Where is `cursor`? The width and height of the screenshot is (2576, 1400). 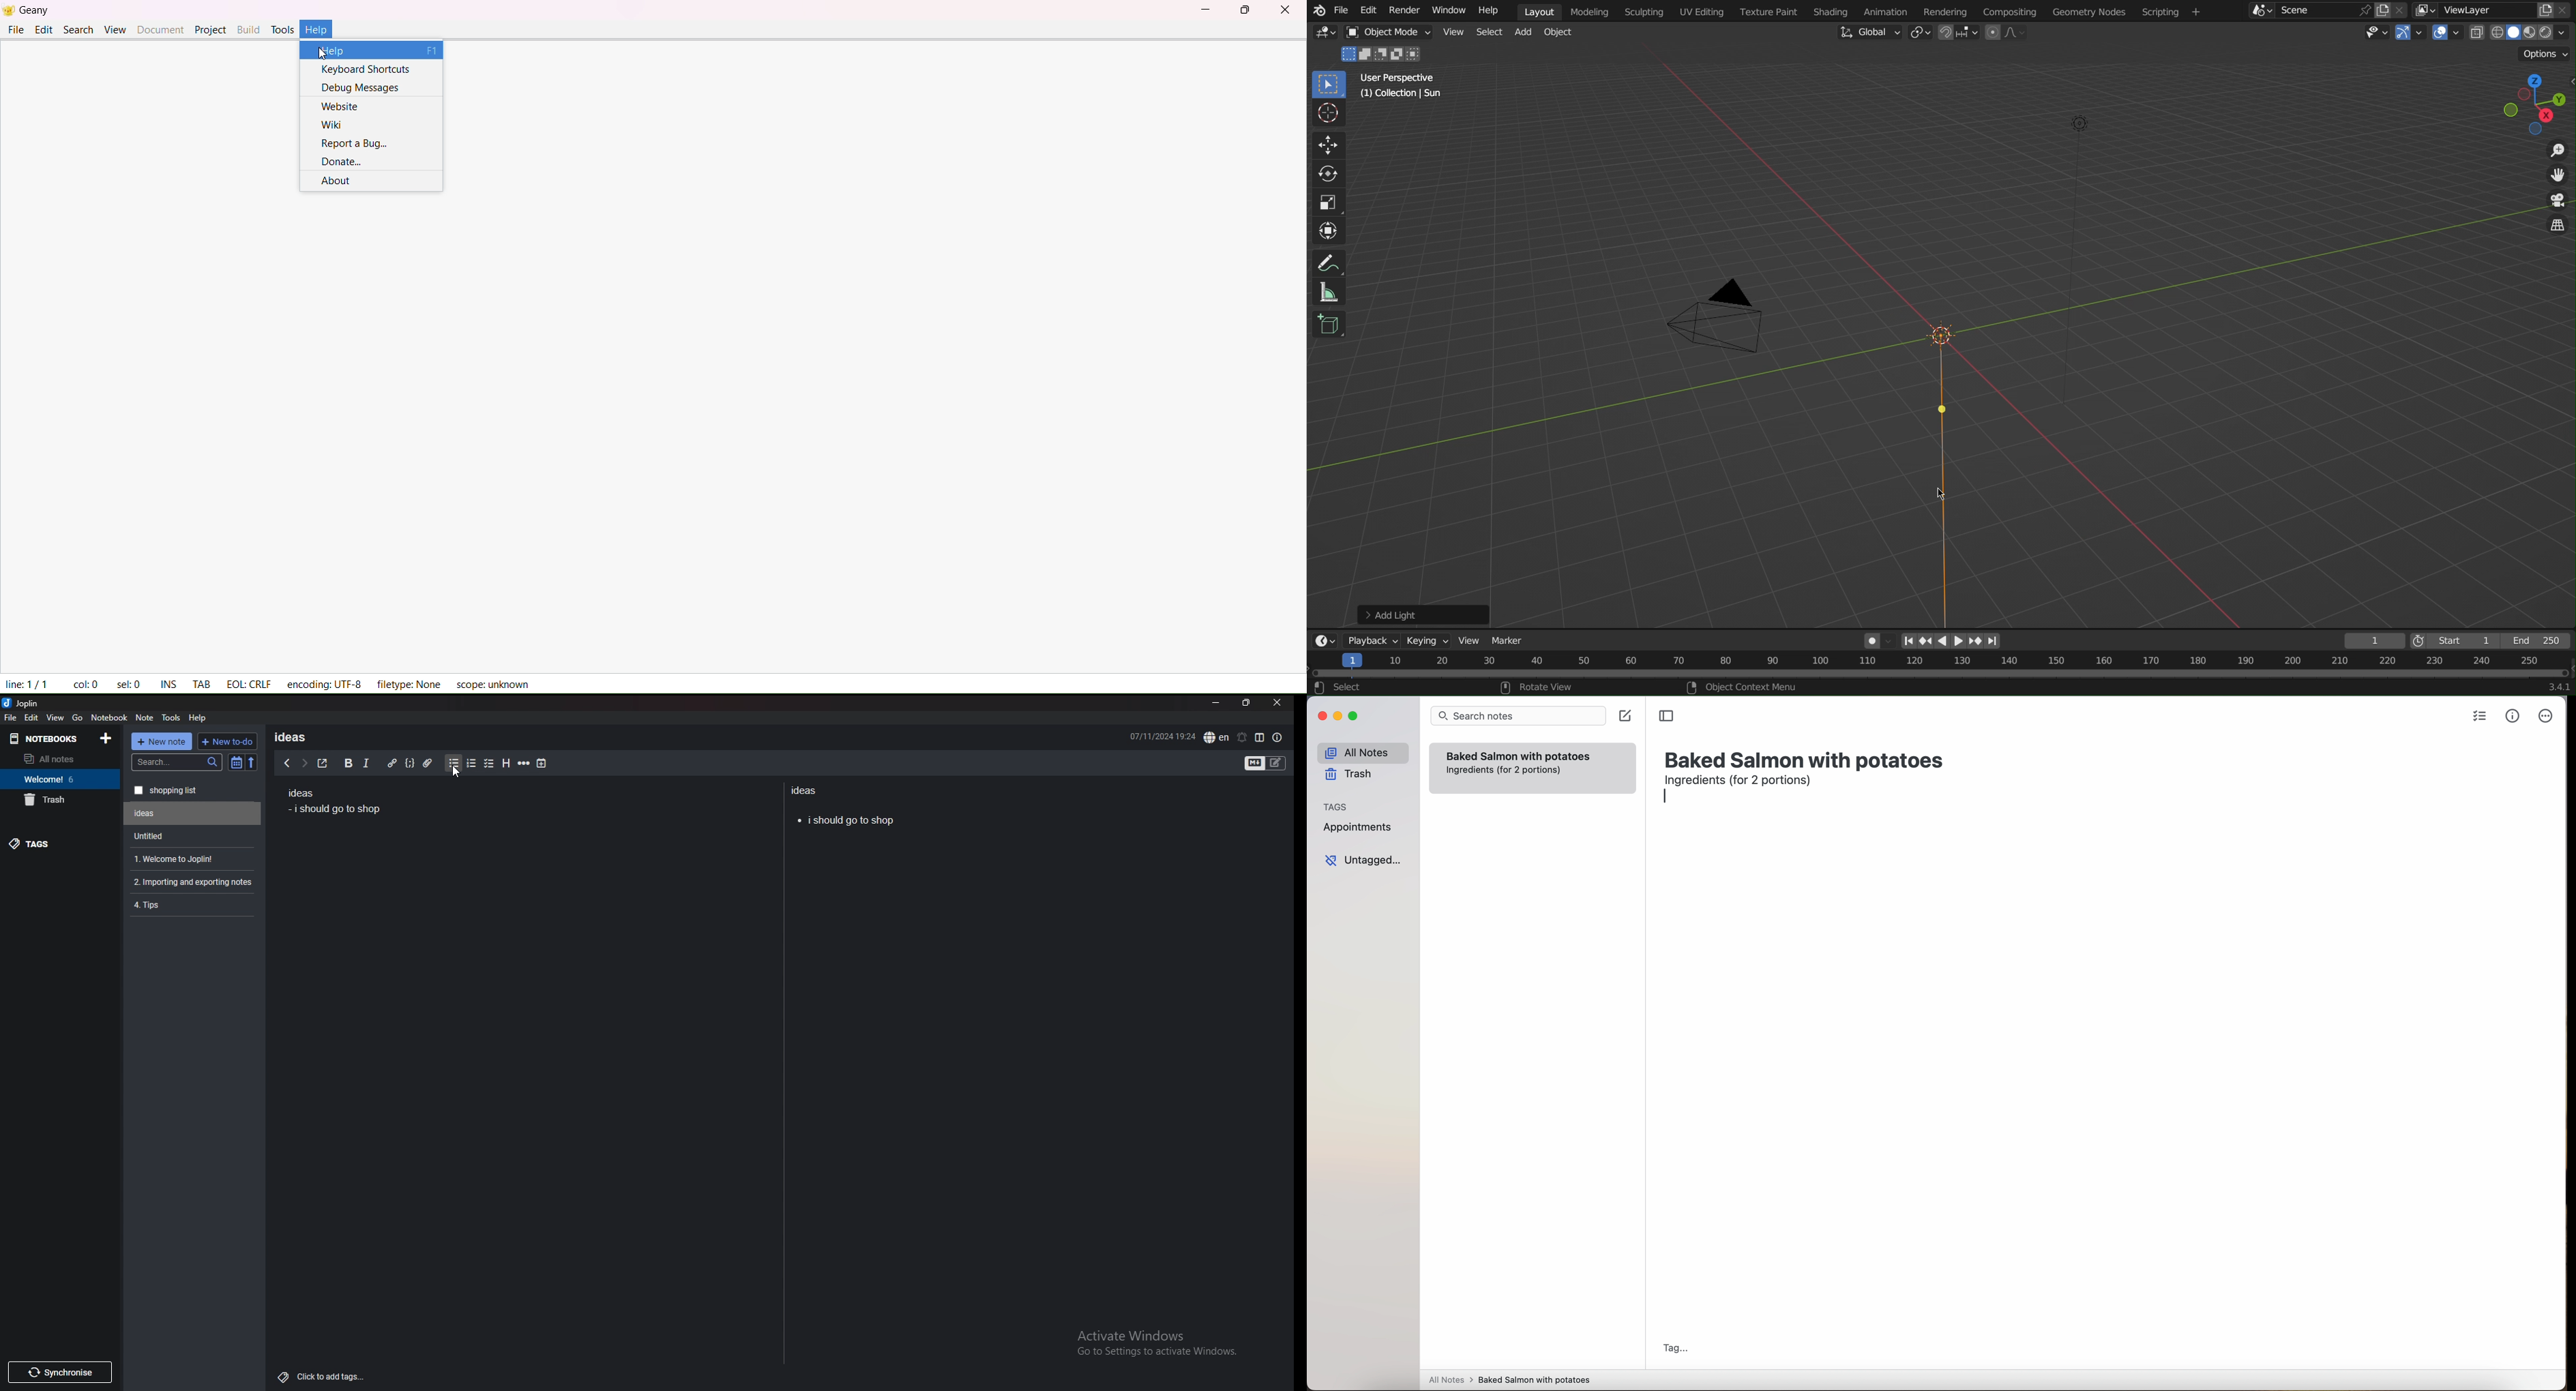
cursor is located at coordinates (458, 774).